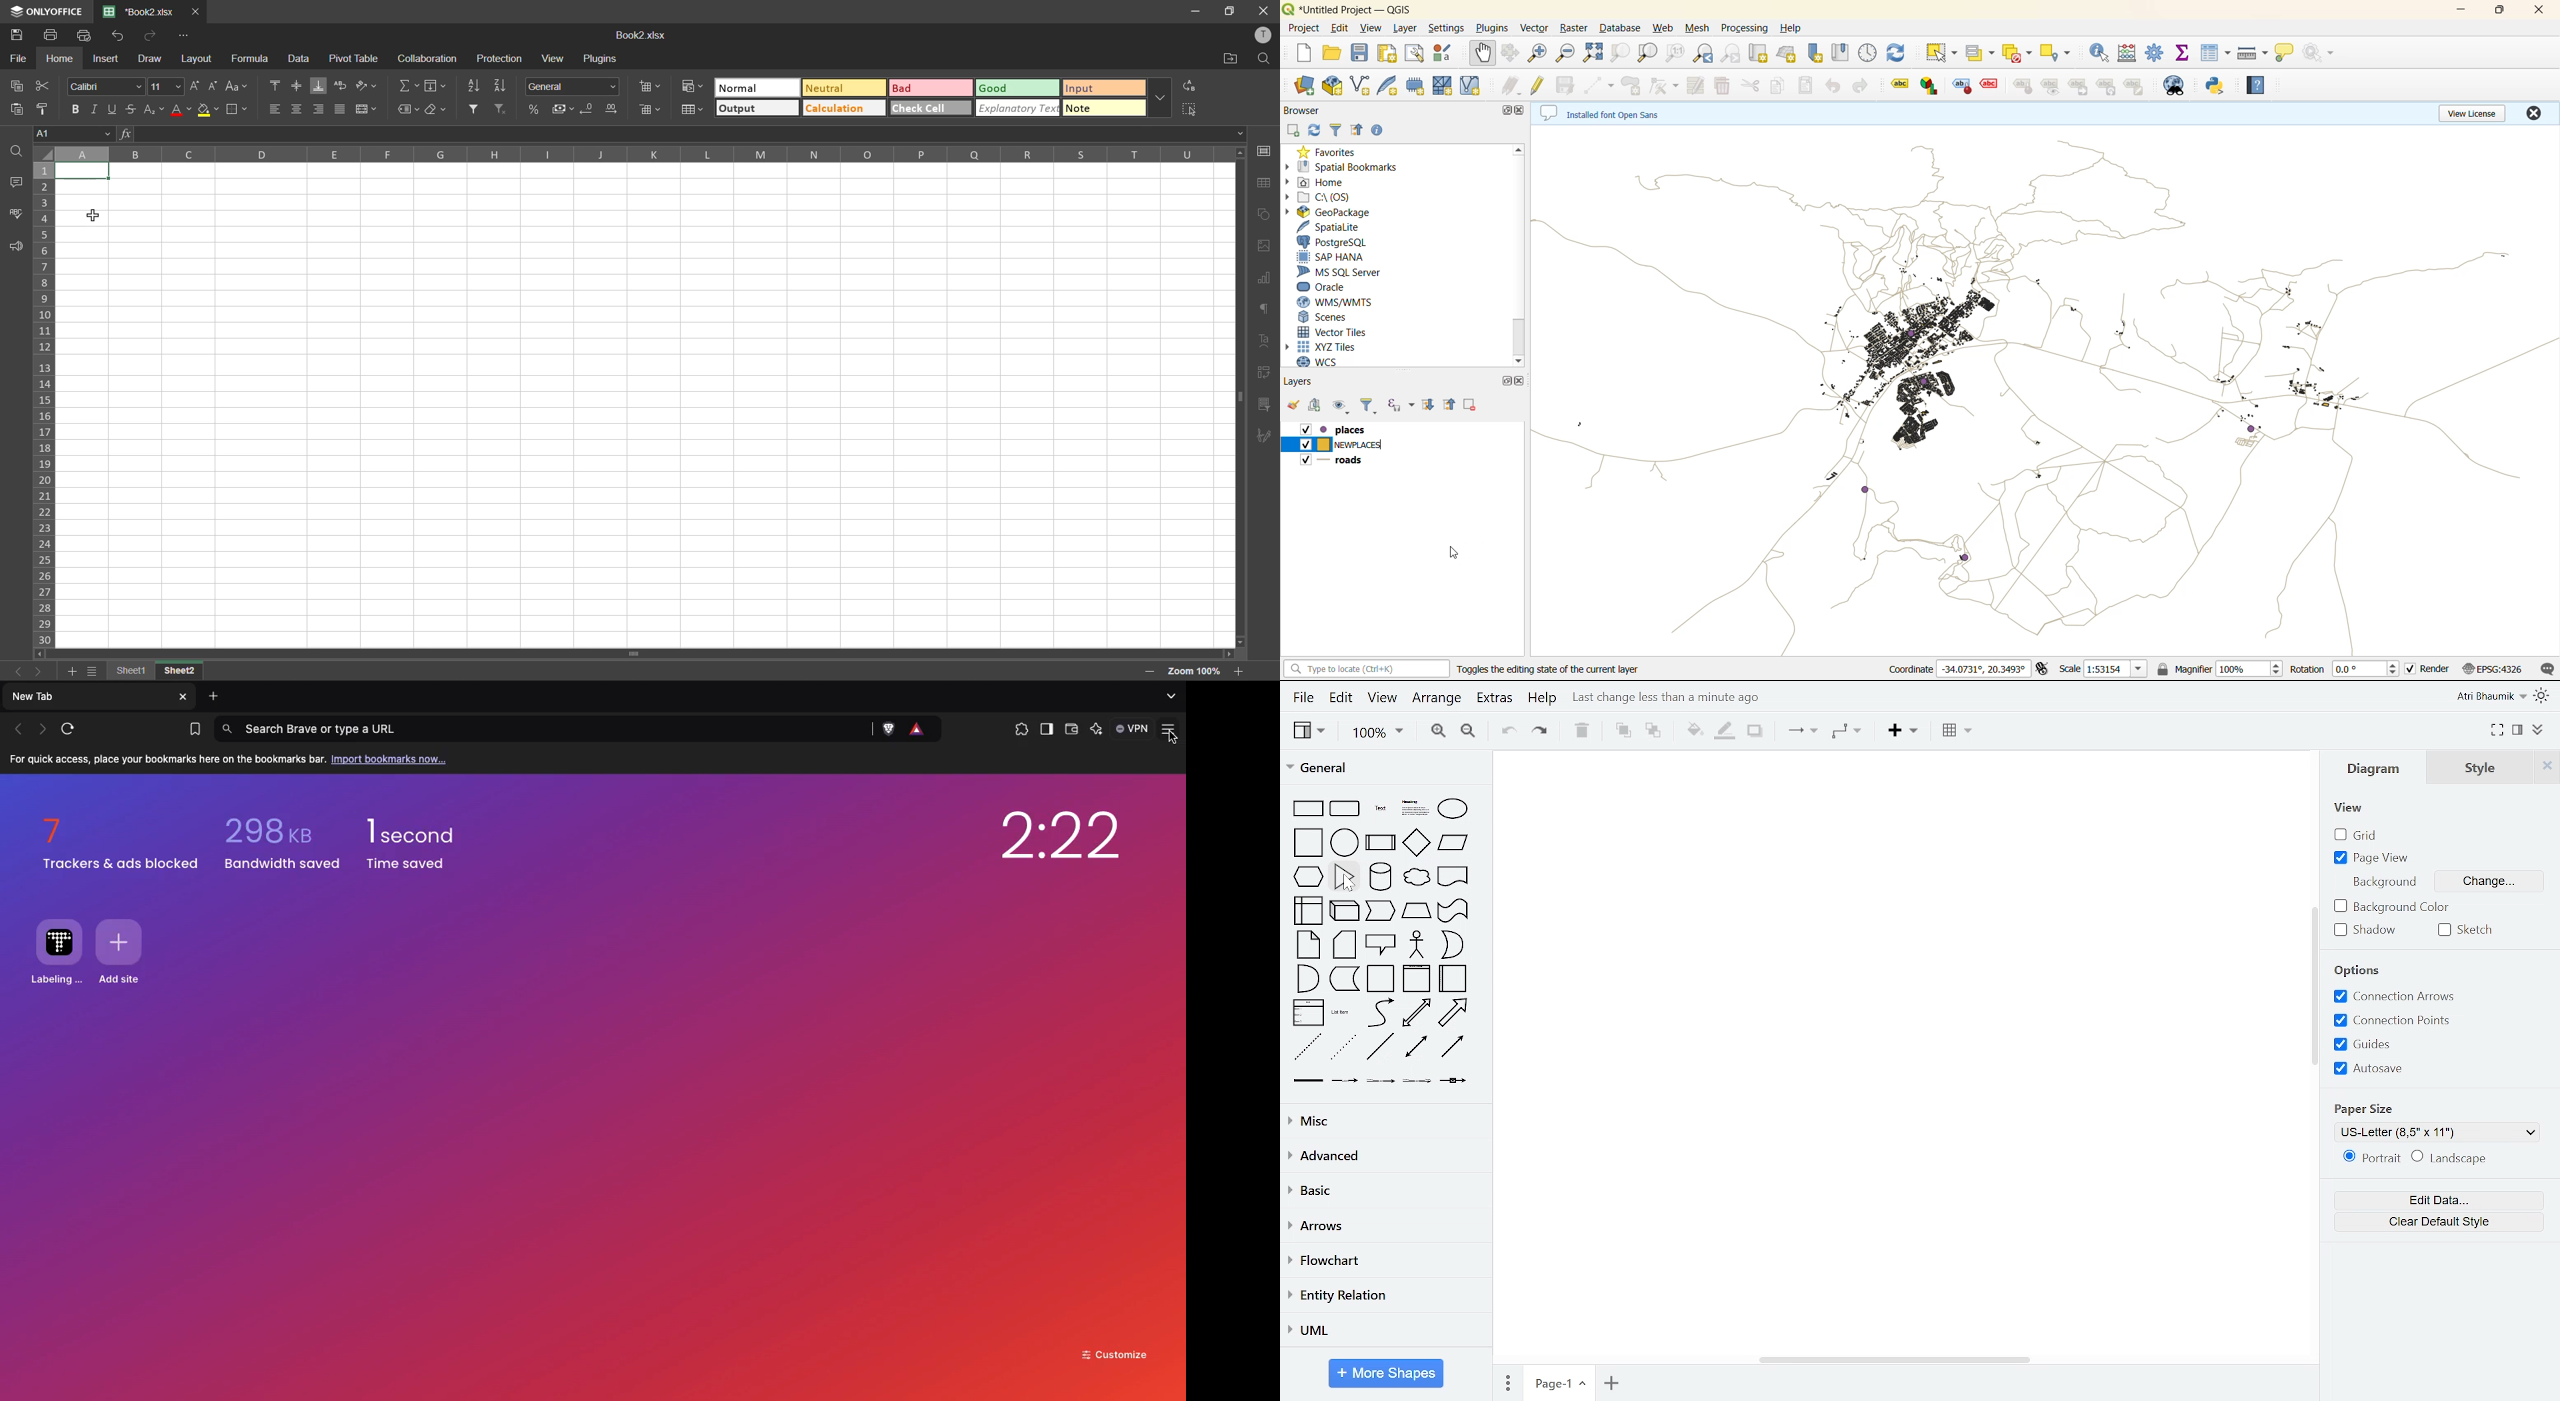 The height and width of the screenshot is (1428, 2576). I want to click on show spatial bookmark, so click(1842, 52).